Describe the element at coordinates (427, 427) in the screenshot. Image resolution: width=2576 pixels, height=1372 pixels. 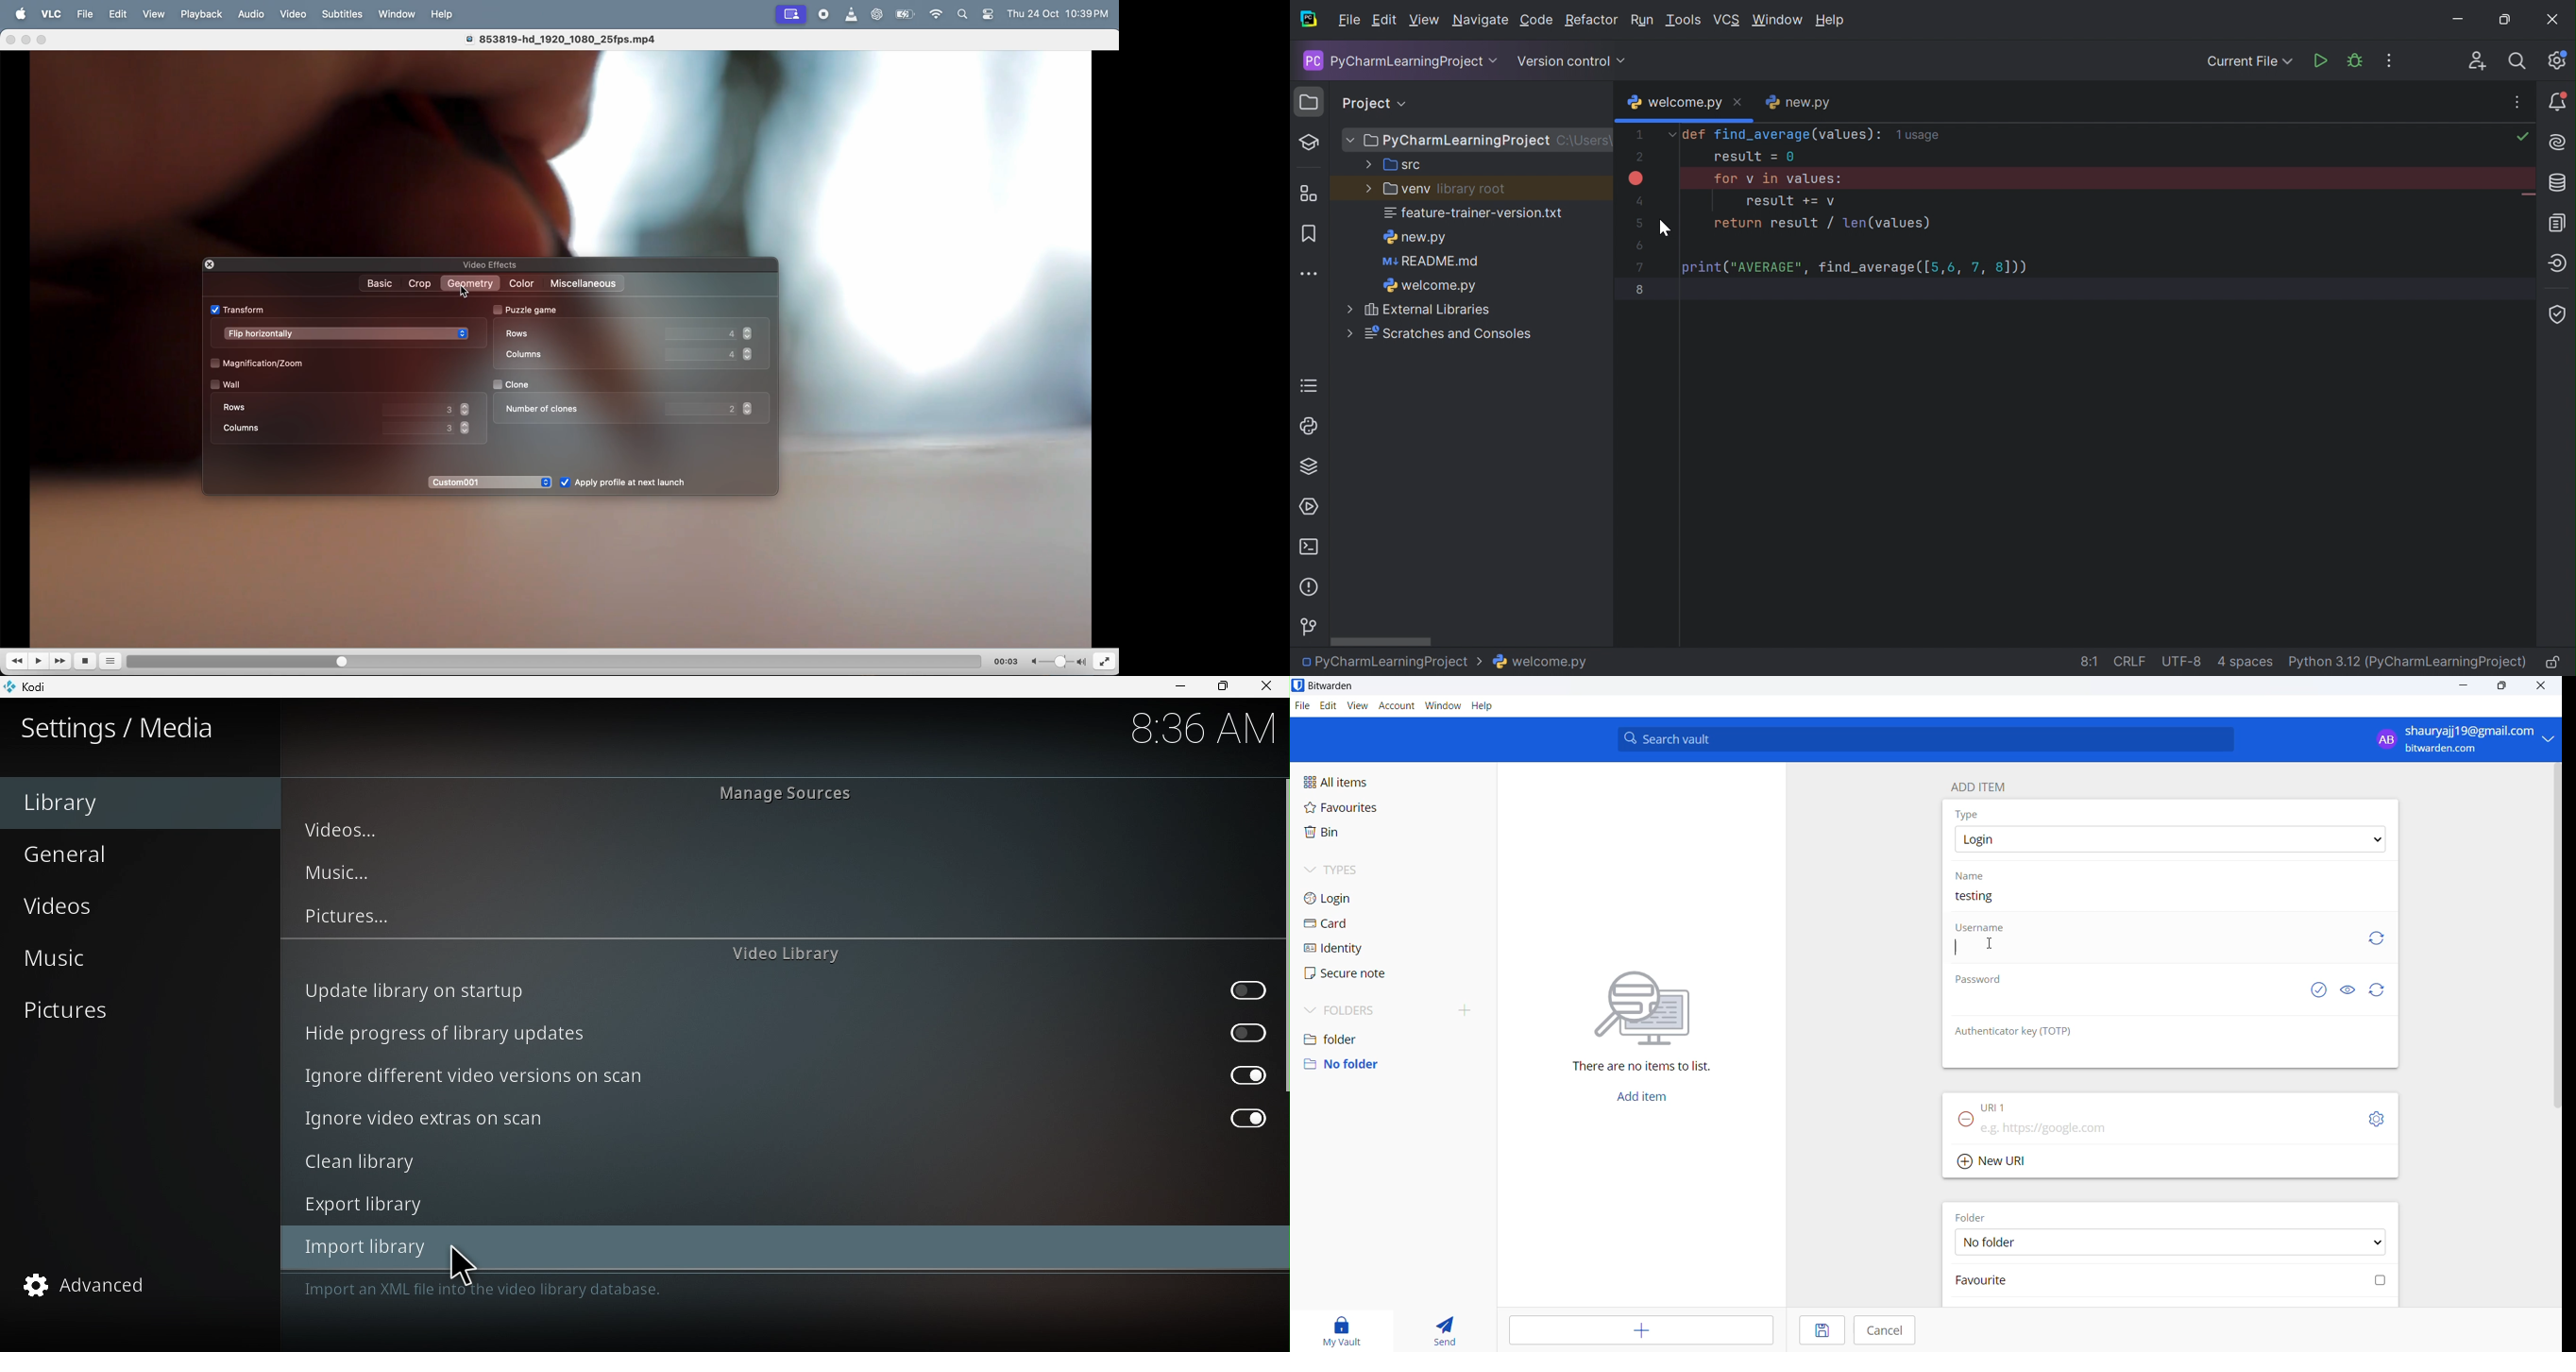
I see `value` at that location.